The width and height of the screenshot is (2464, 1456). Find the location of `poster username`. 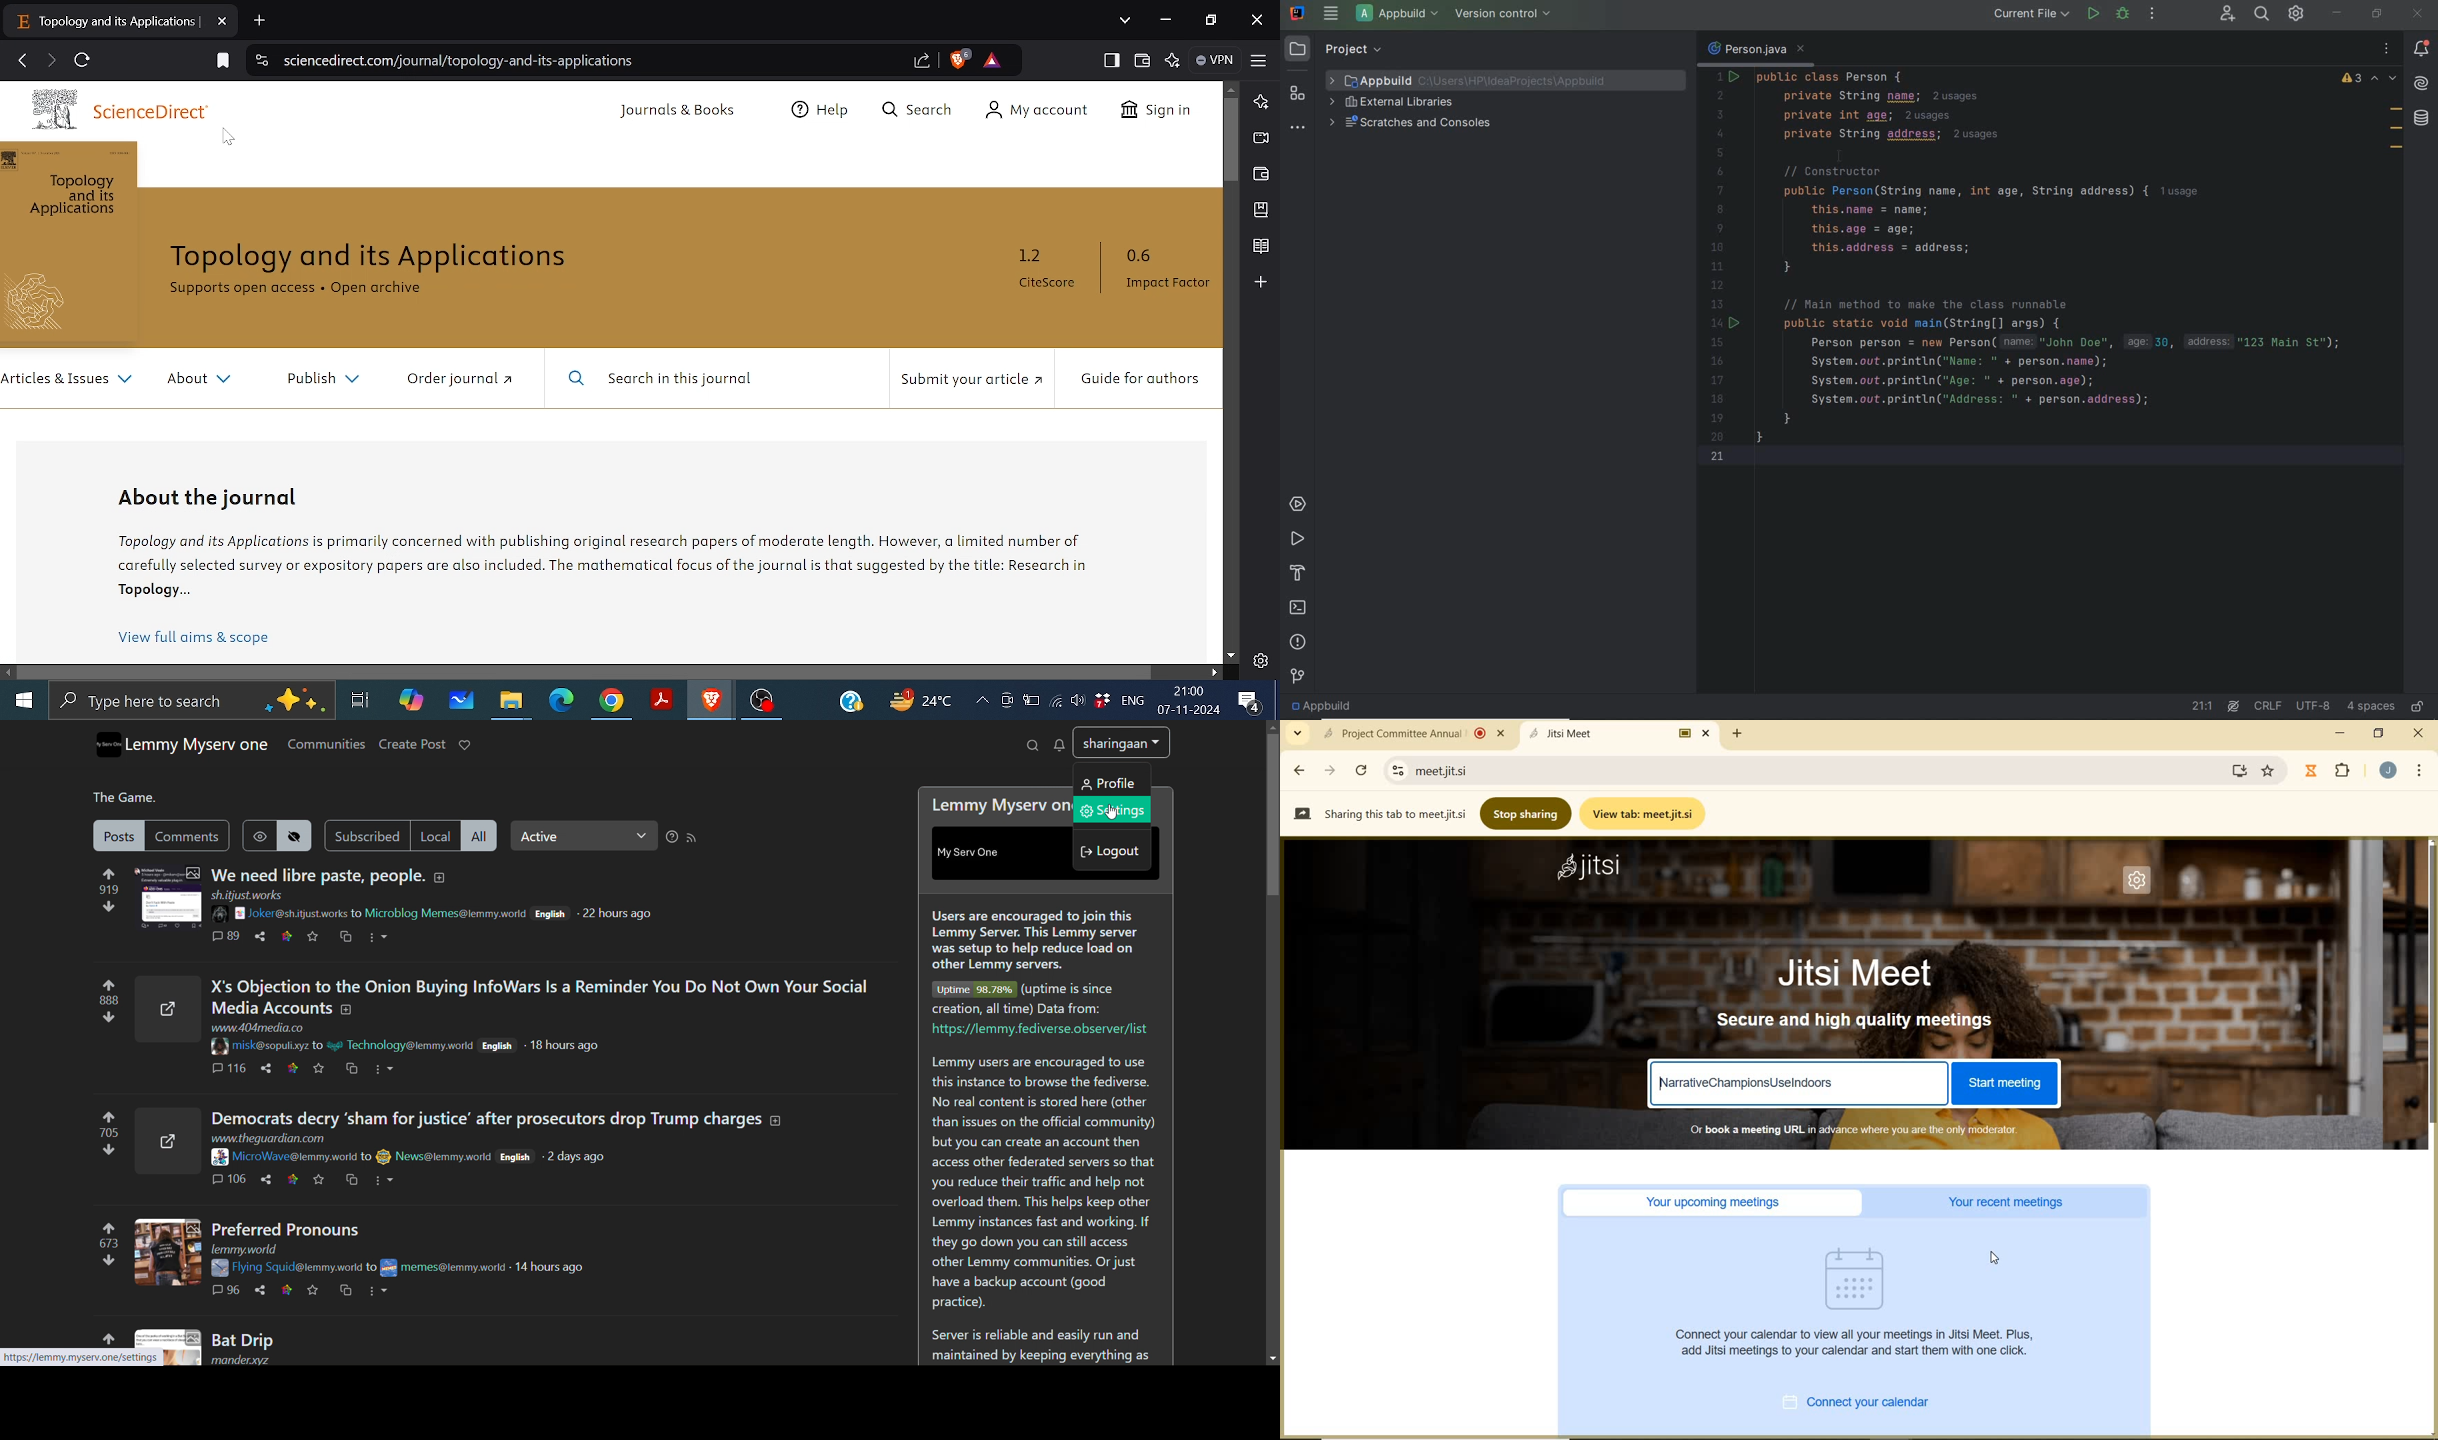

poster username is located at coordinates (456, 1268).